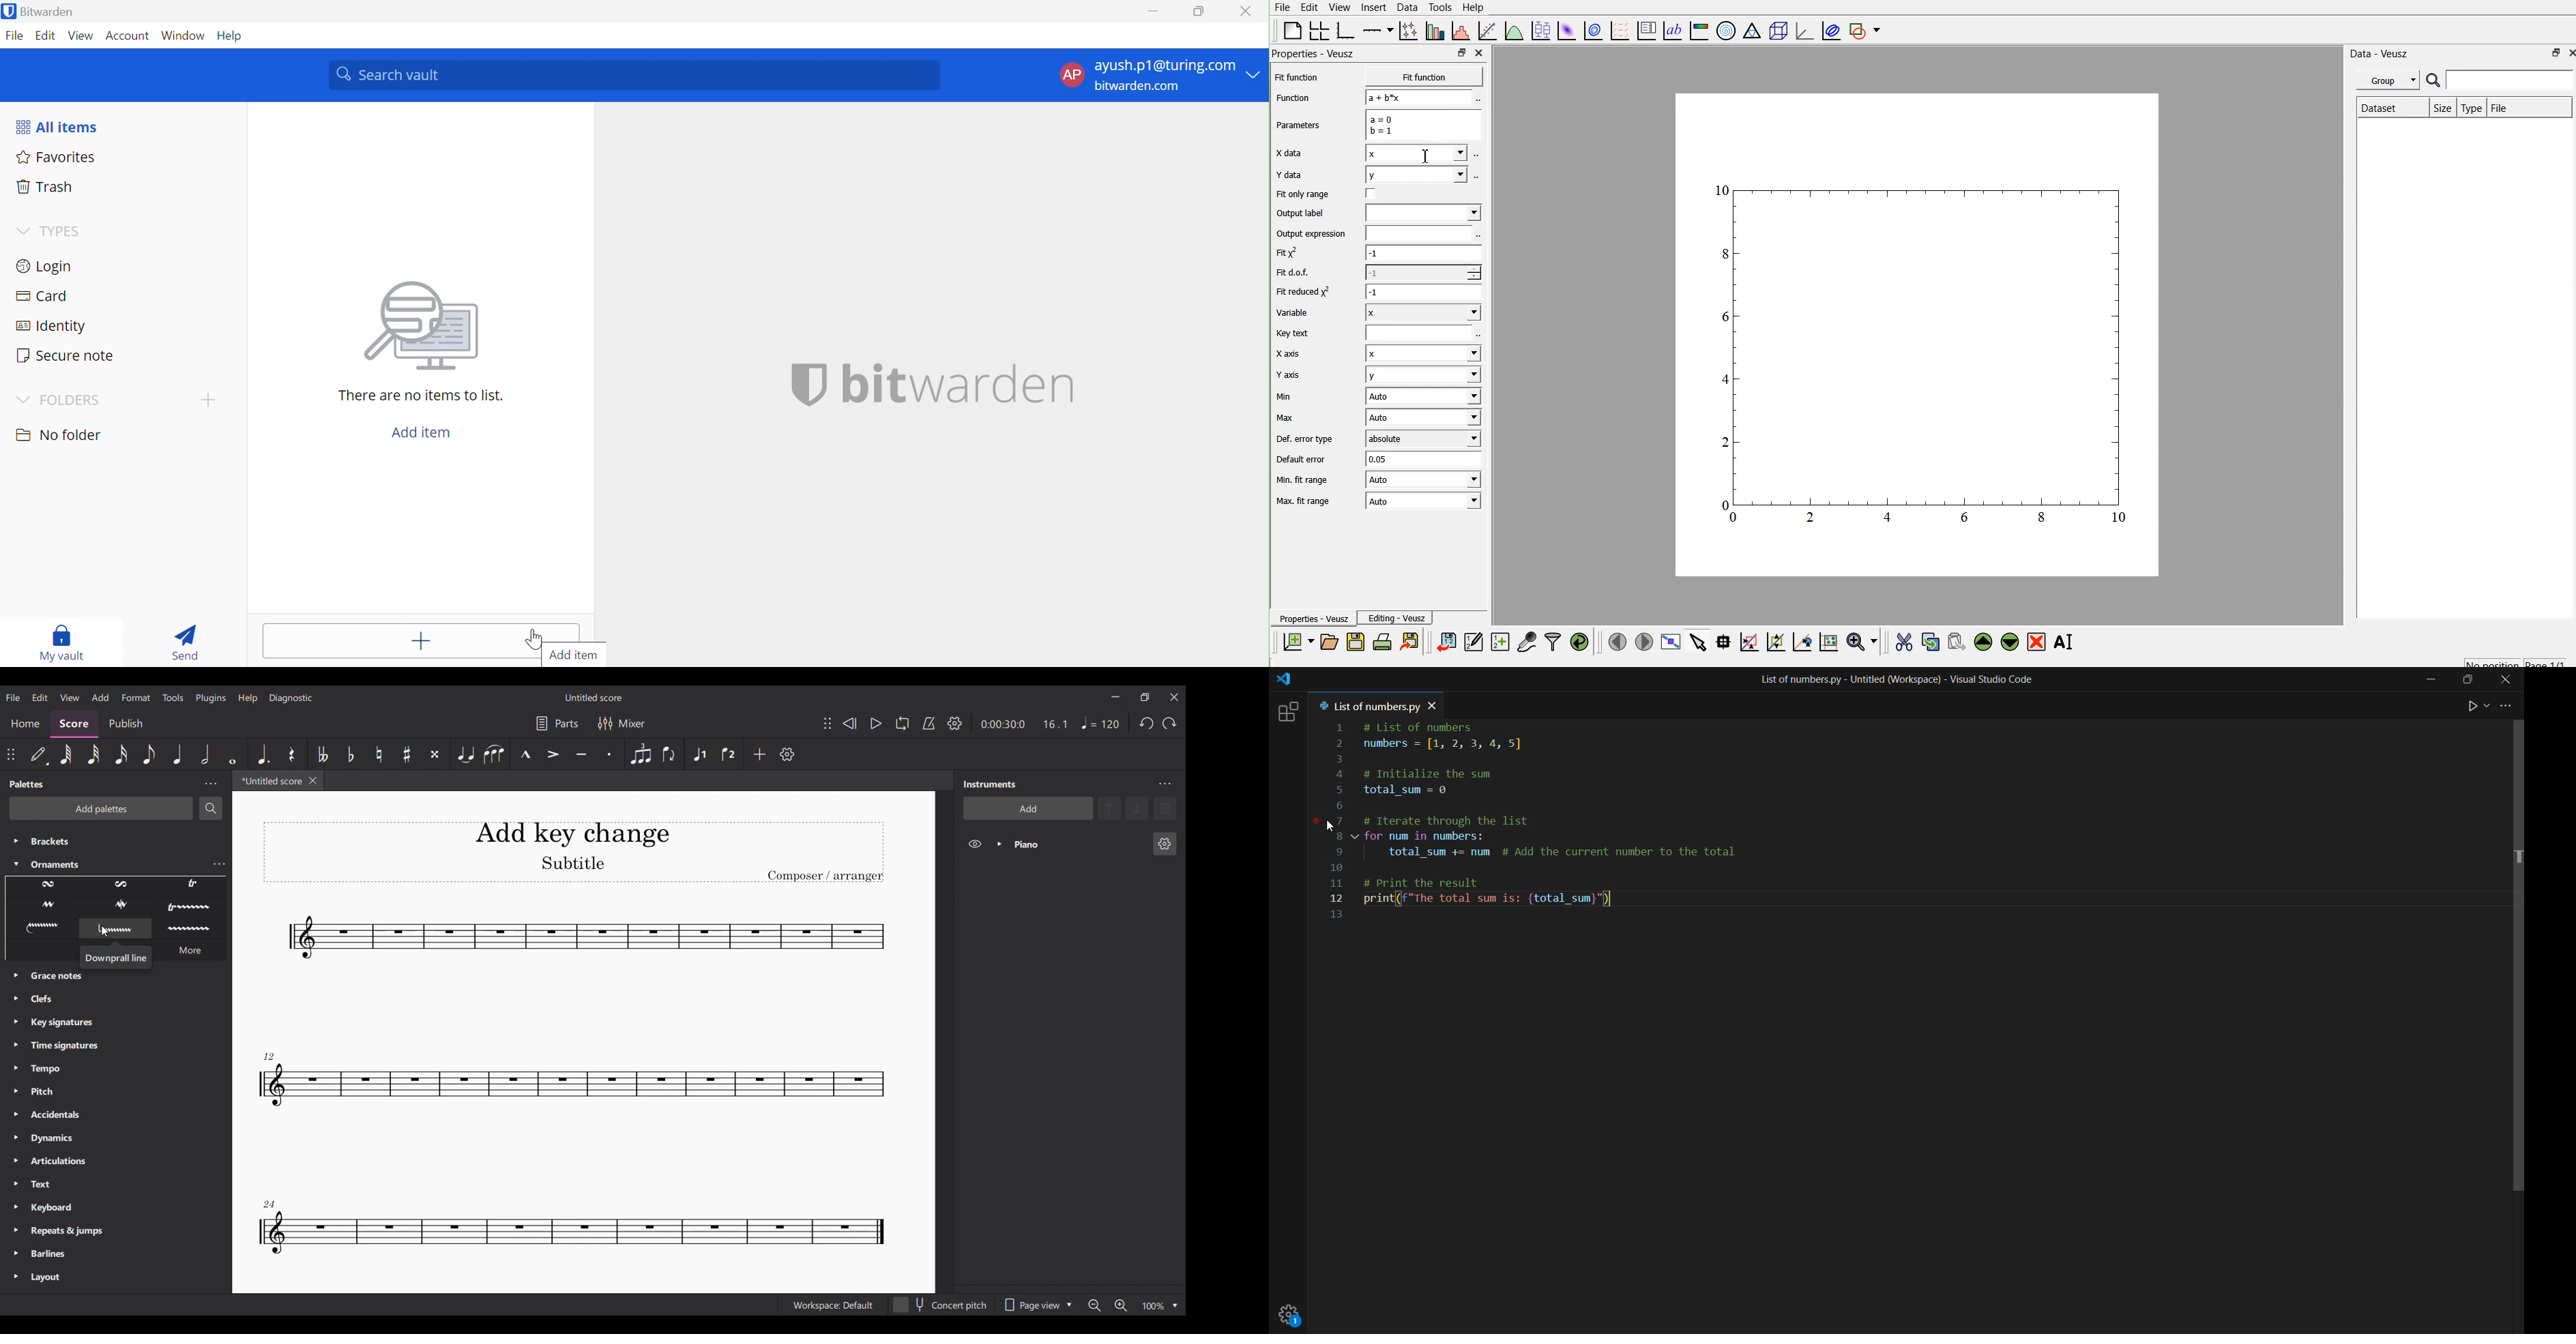 The width and height of the screenshot is (2576, 1344). What do you see at coordinates (2512, 961) in the screenshot?
I see `scroll bar` at bounding box center [2512, 961].